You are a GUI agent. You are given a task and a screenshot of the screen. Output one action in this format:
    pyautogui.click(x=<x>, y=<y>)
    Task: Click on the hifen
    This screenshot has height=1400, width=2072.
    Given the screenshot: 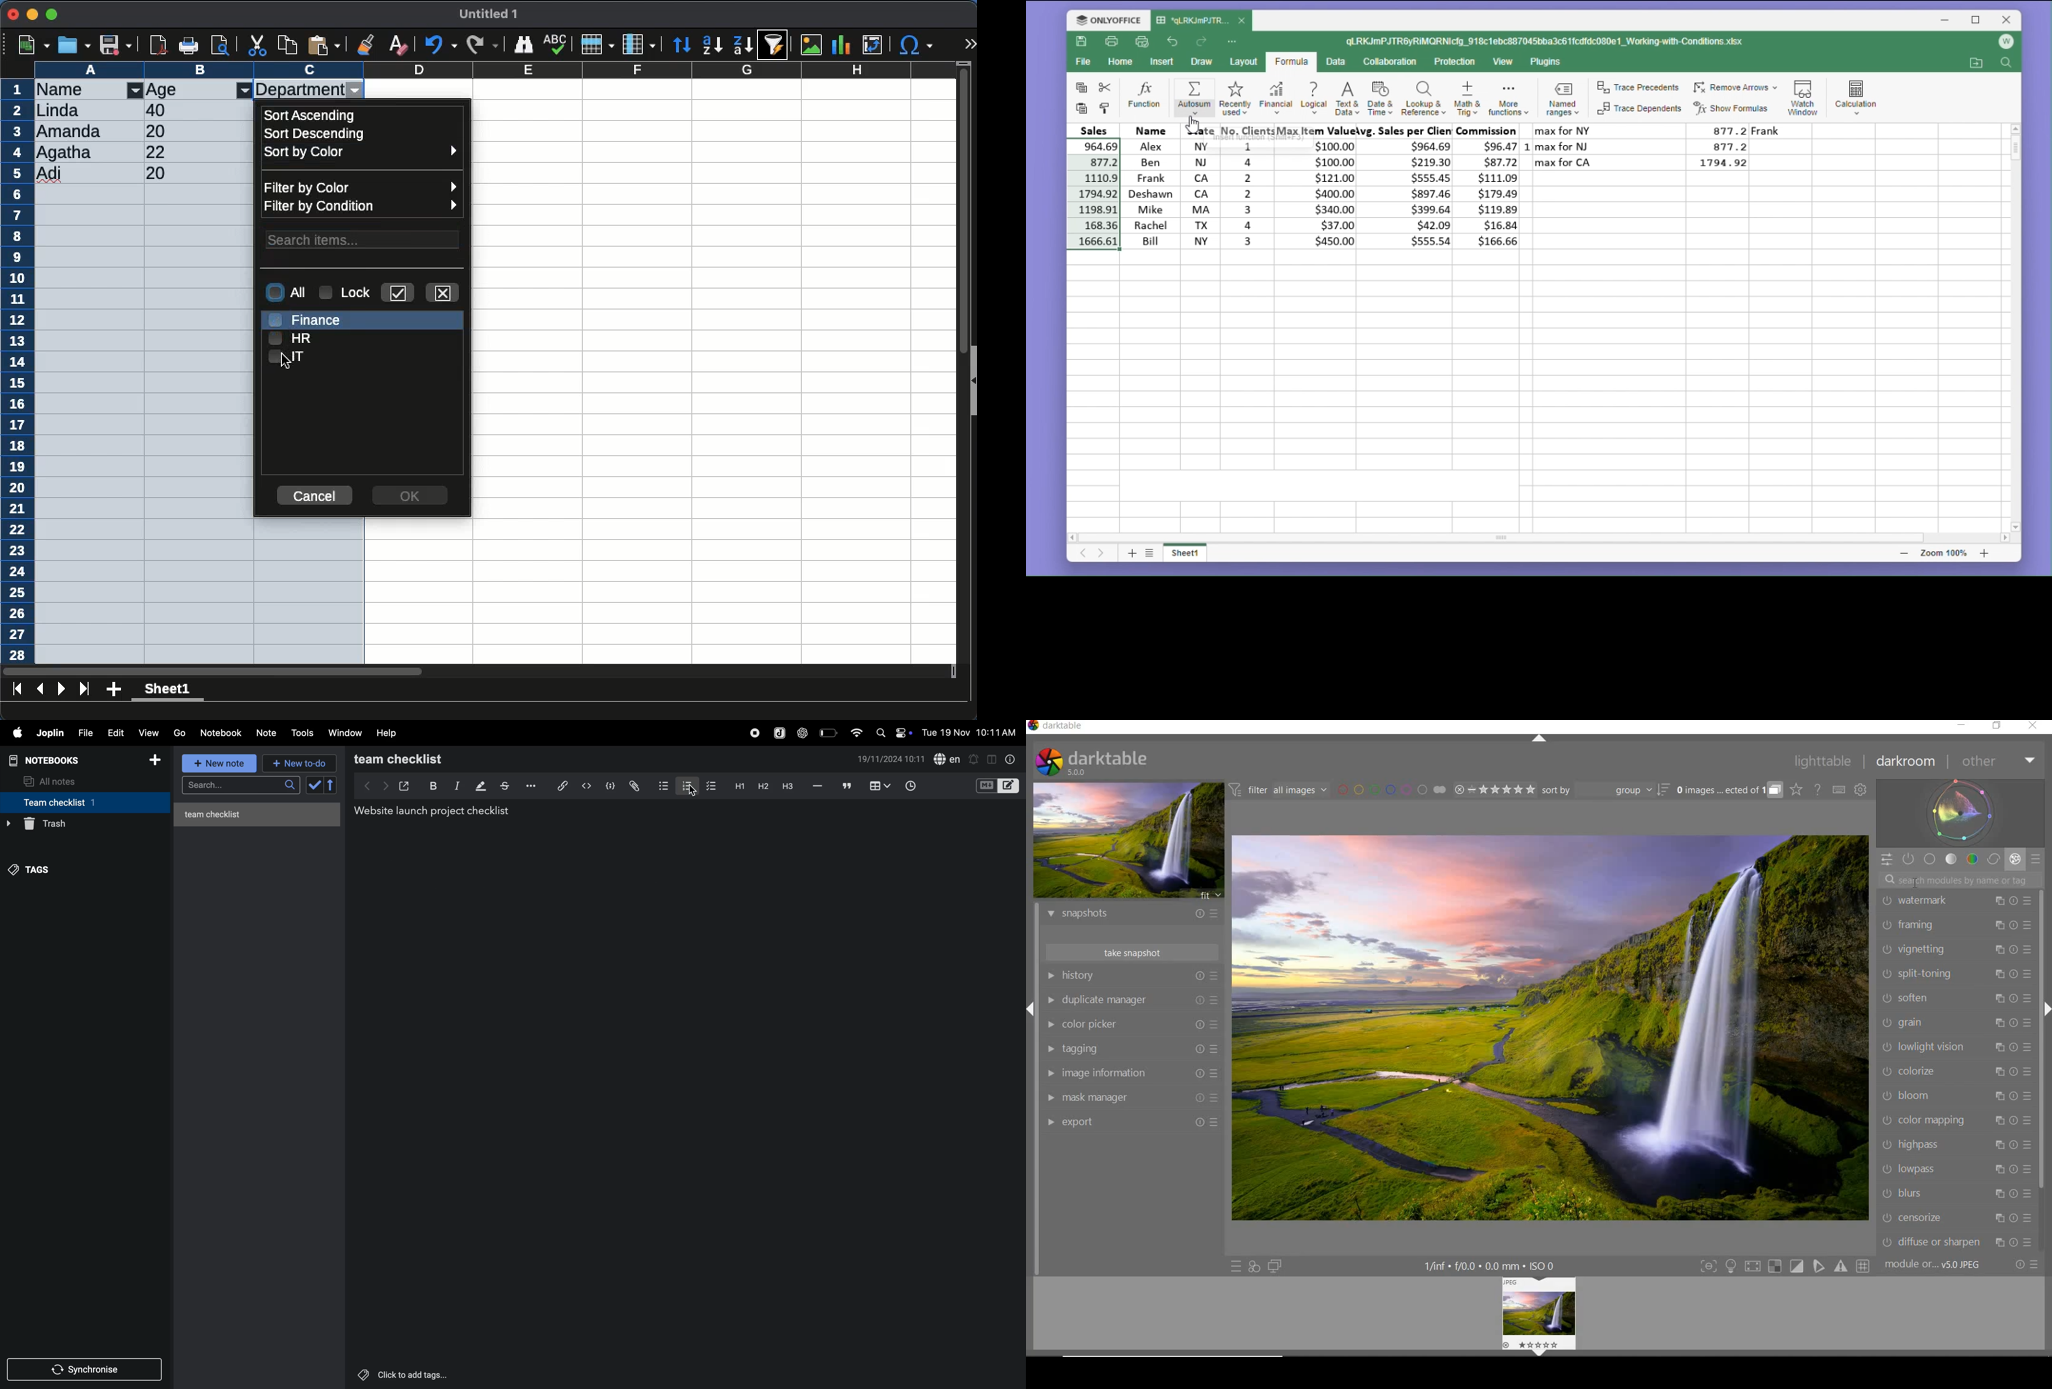 What is the action you would take?
    pyautogui.click(x=816, y=786)
    